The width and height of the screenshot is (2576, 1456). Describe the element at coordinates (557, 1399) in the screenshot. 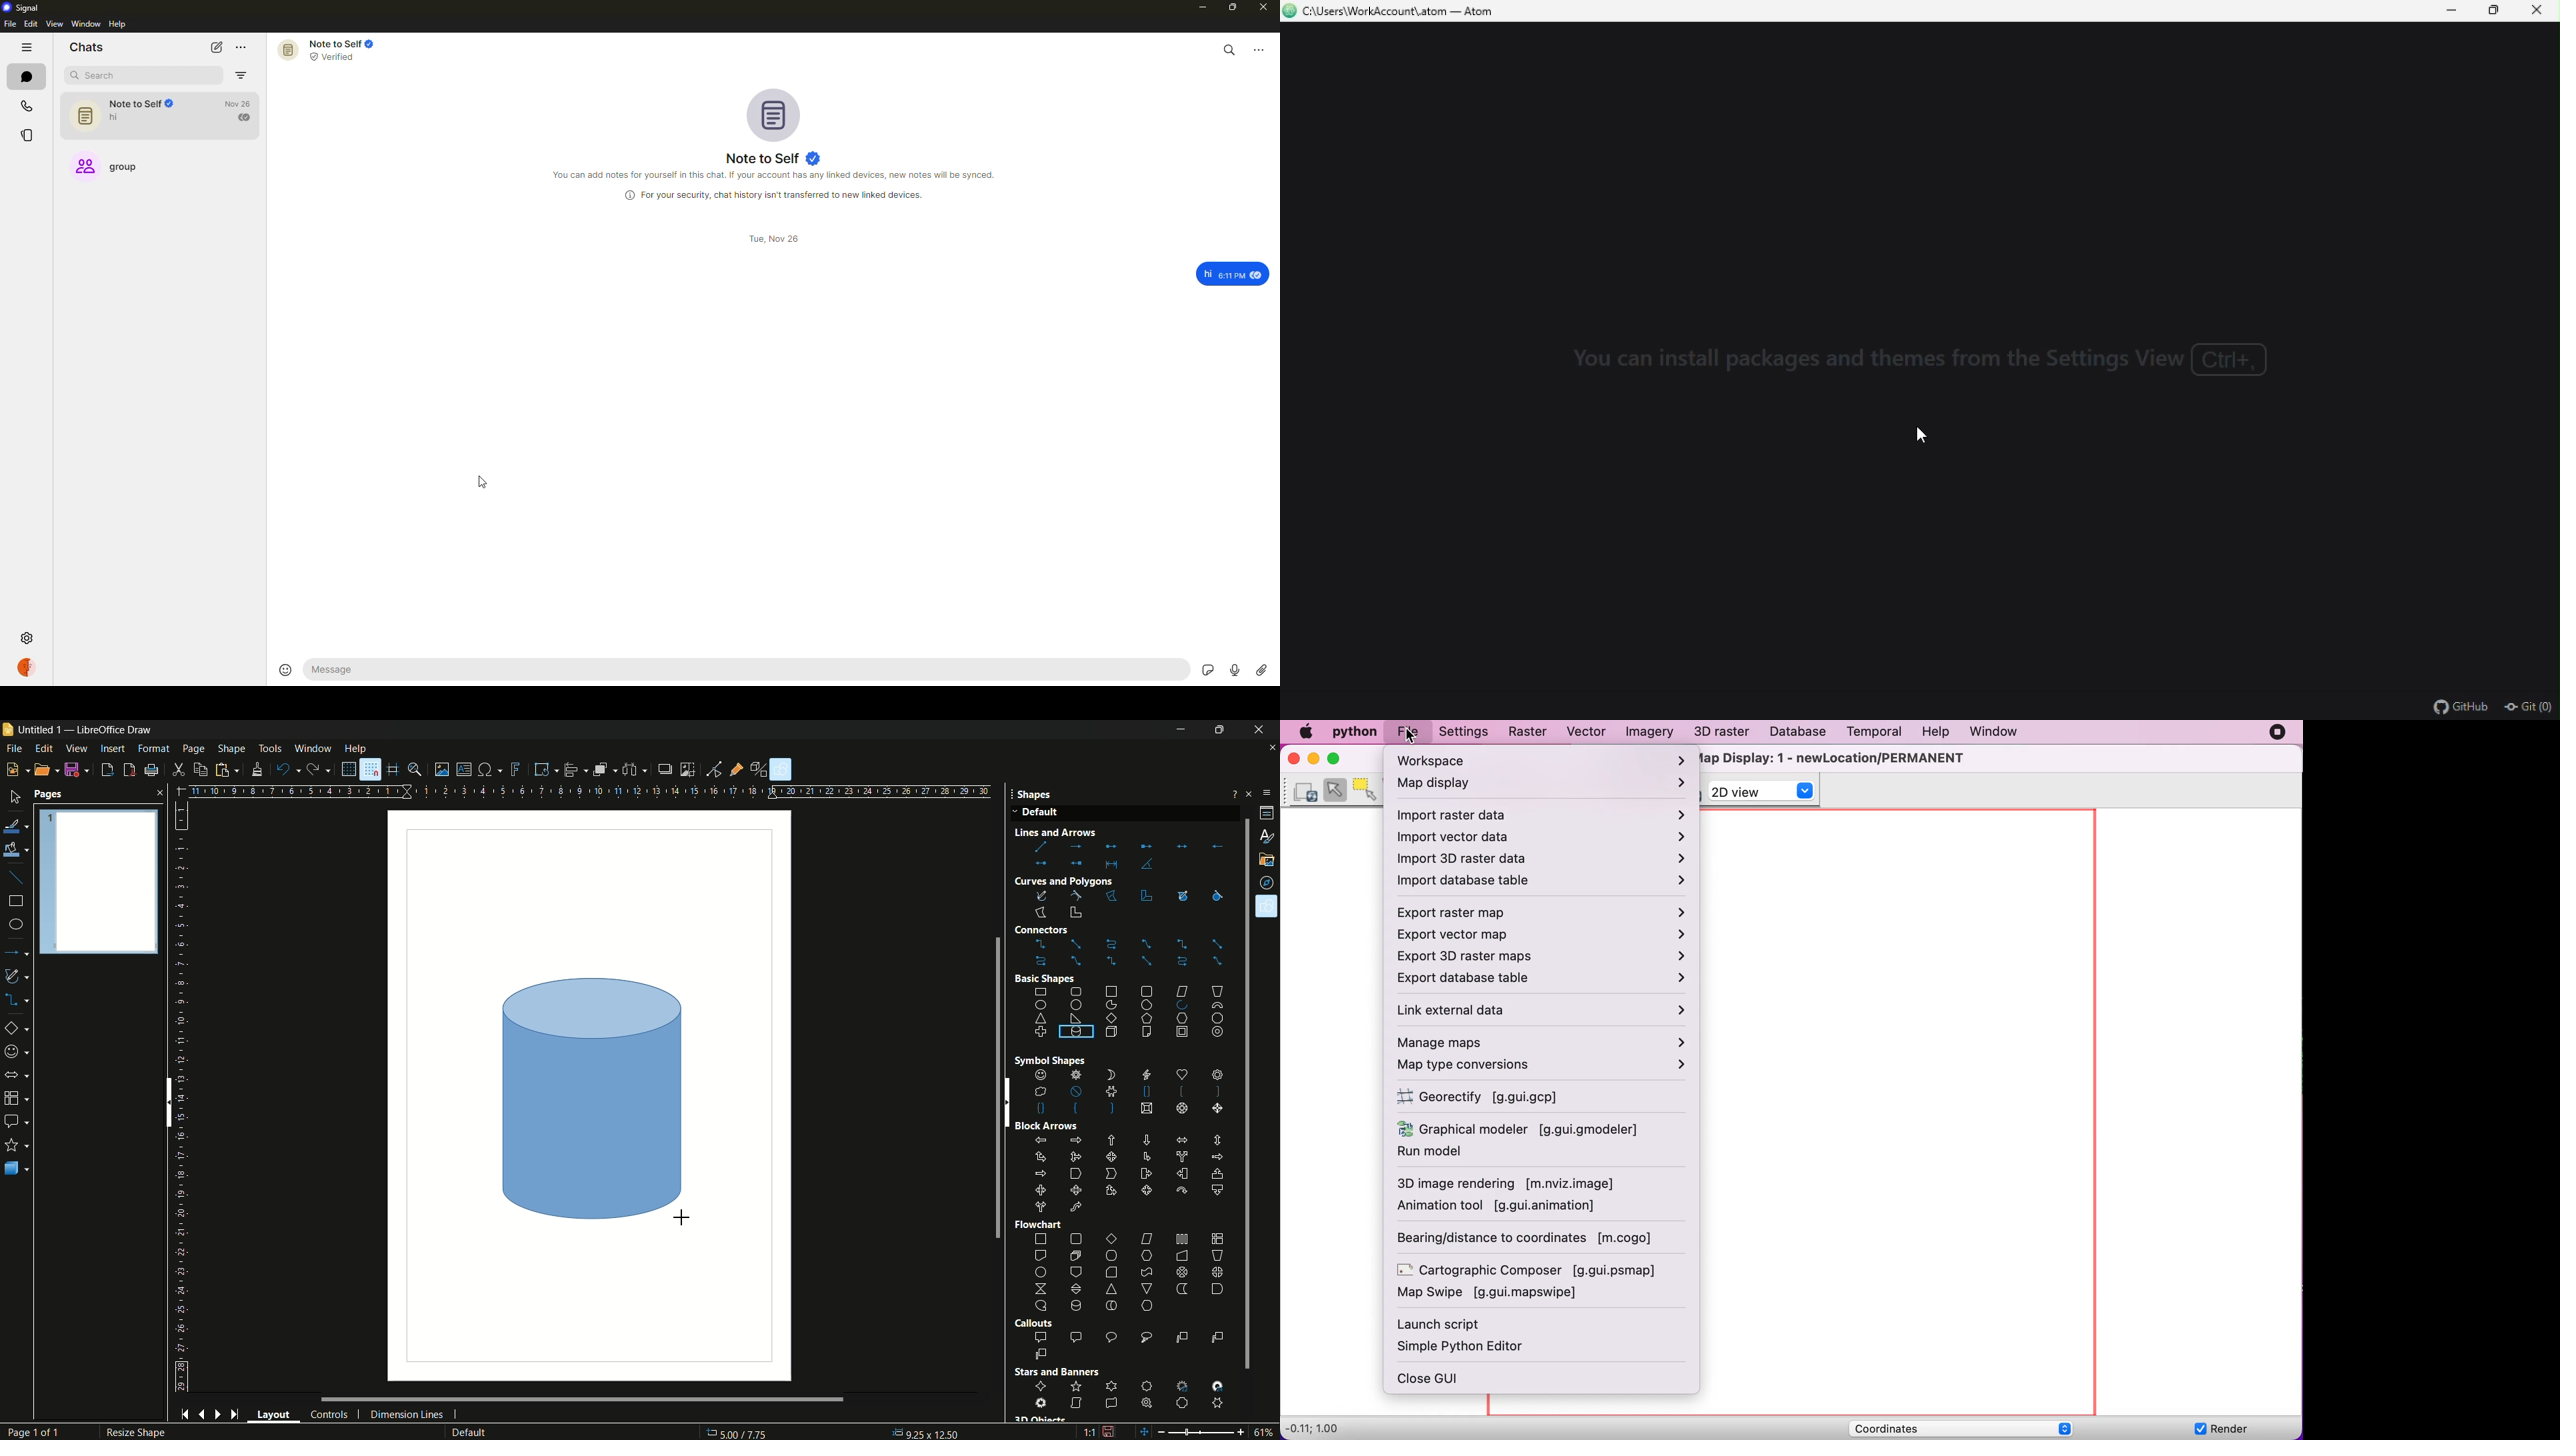

I see `scroll bar` at that location.